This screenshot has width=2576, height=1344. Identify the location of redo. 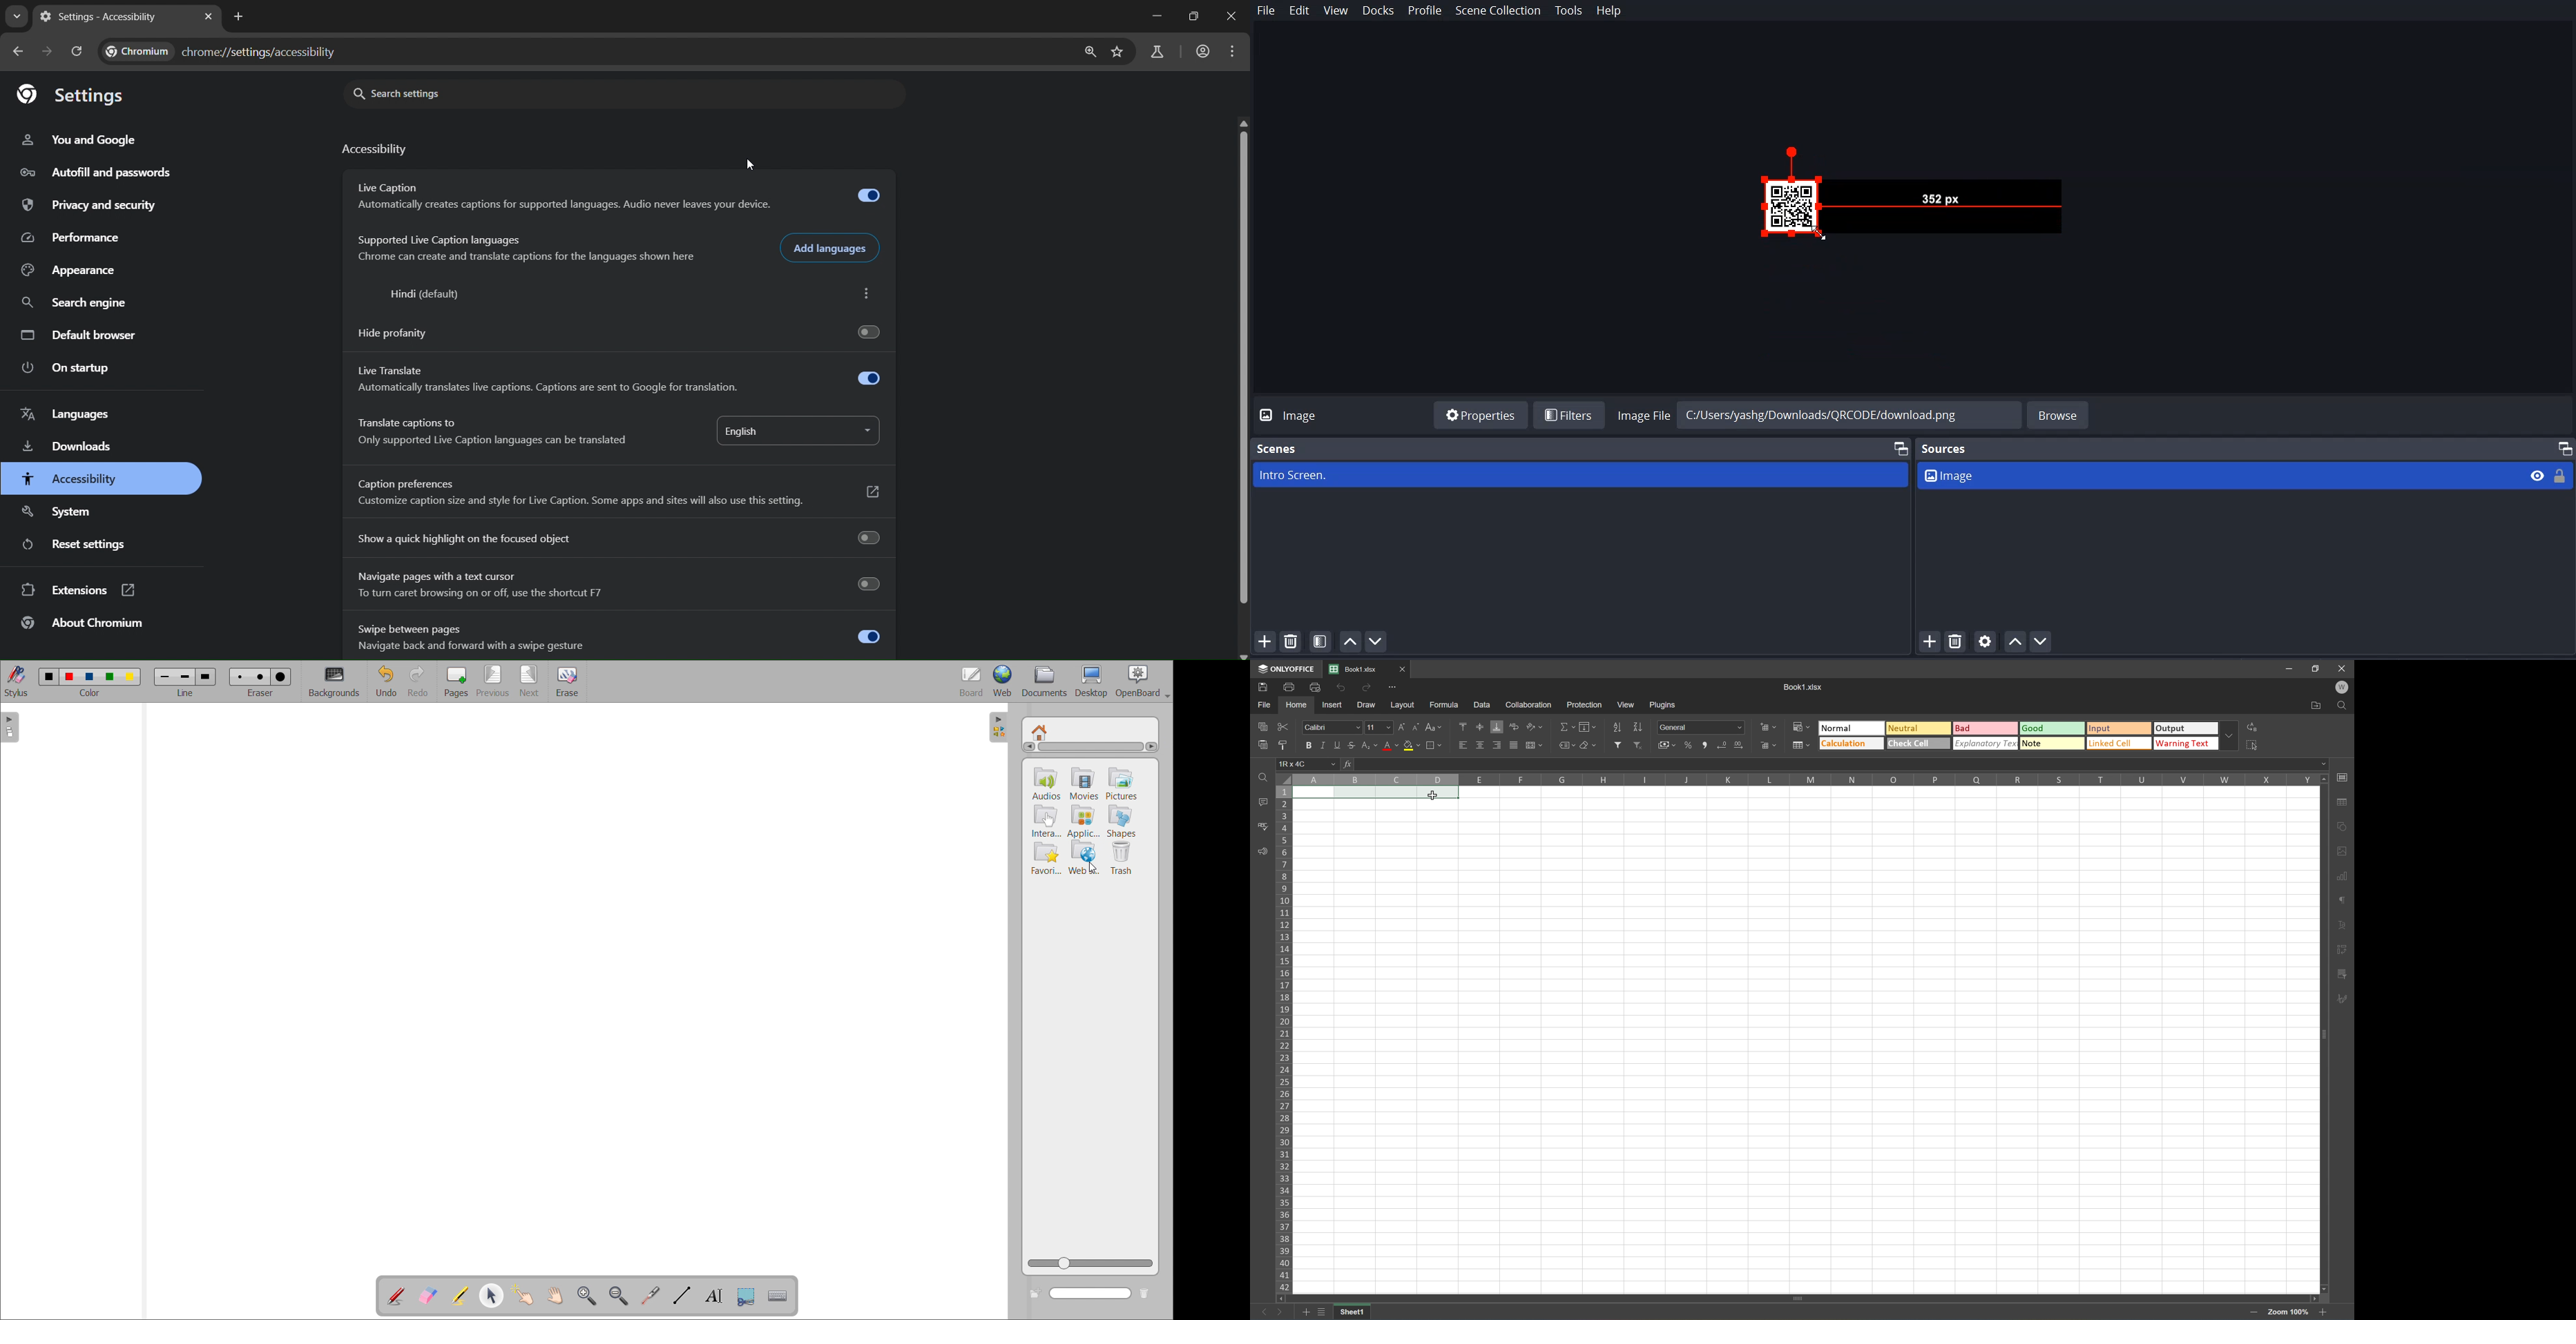
(420, 681).